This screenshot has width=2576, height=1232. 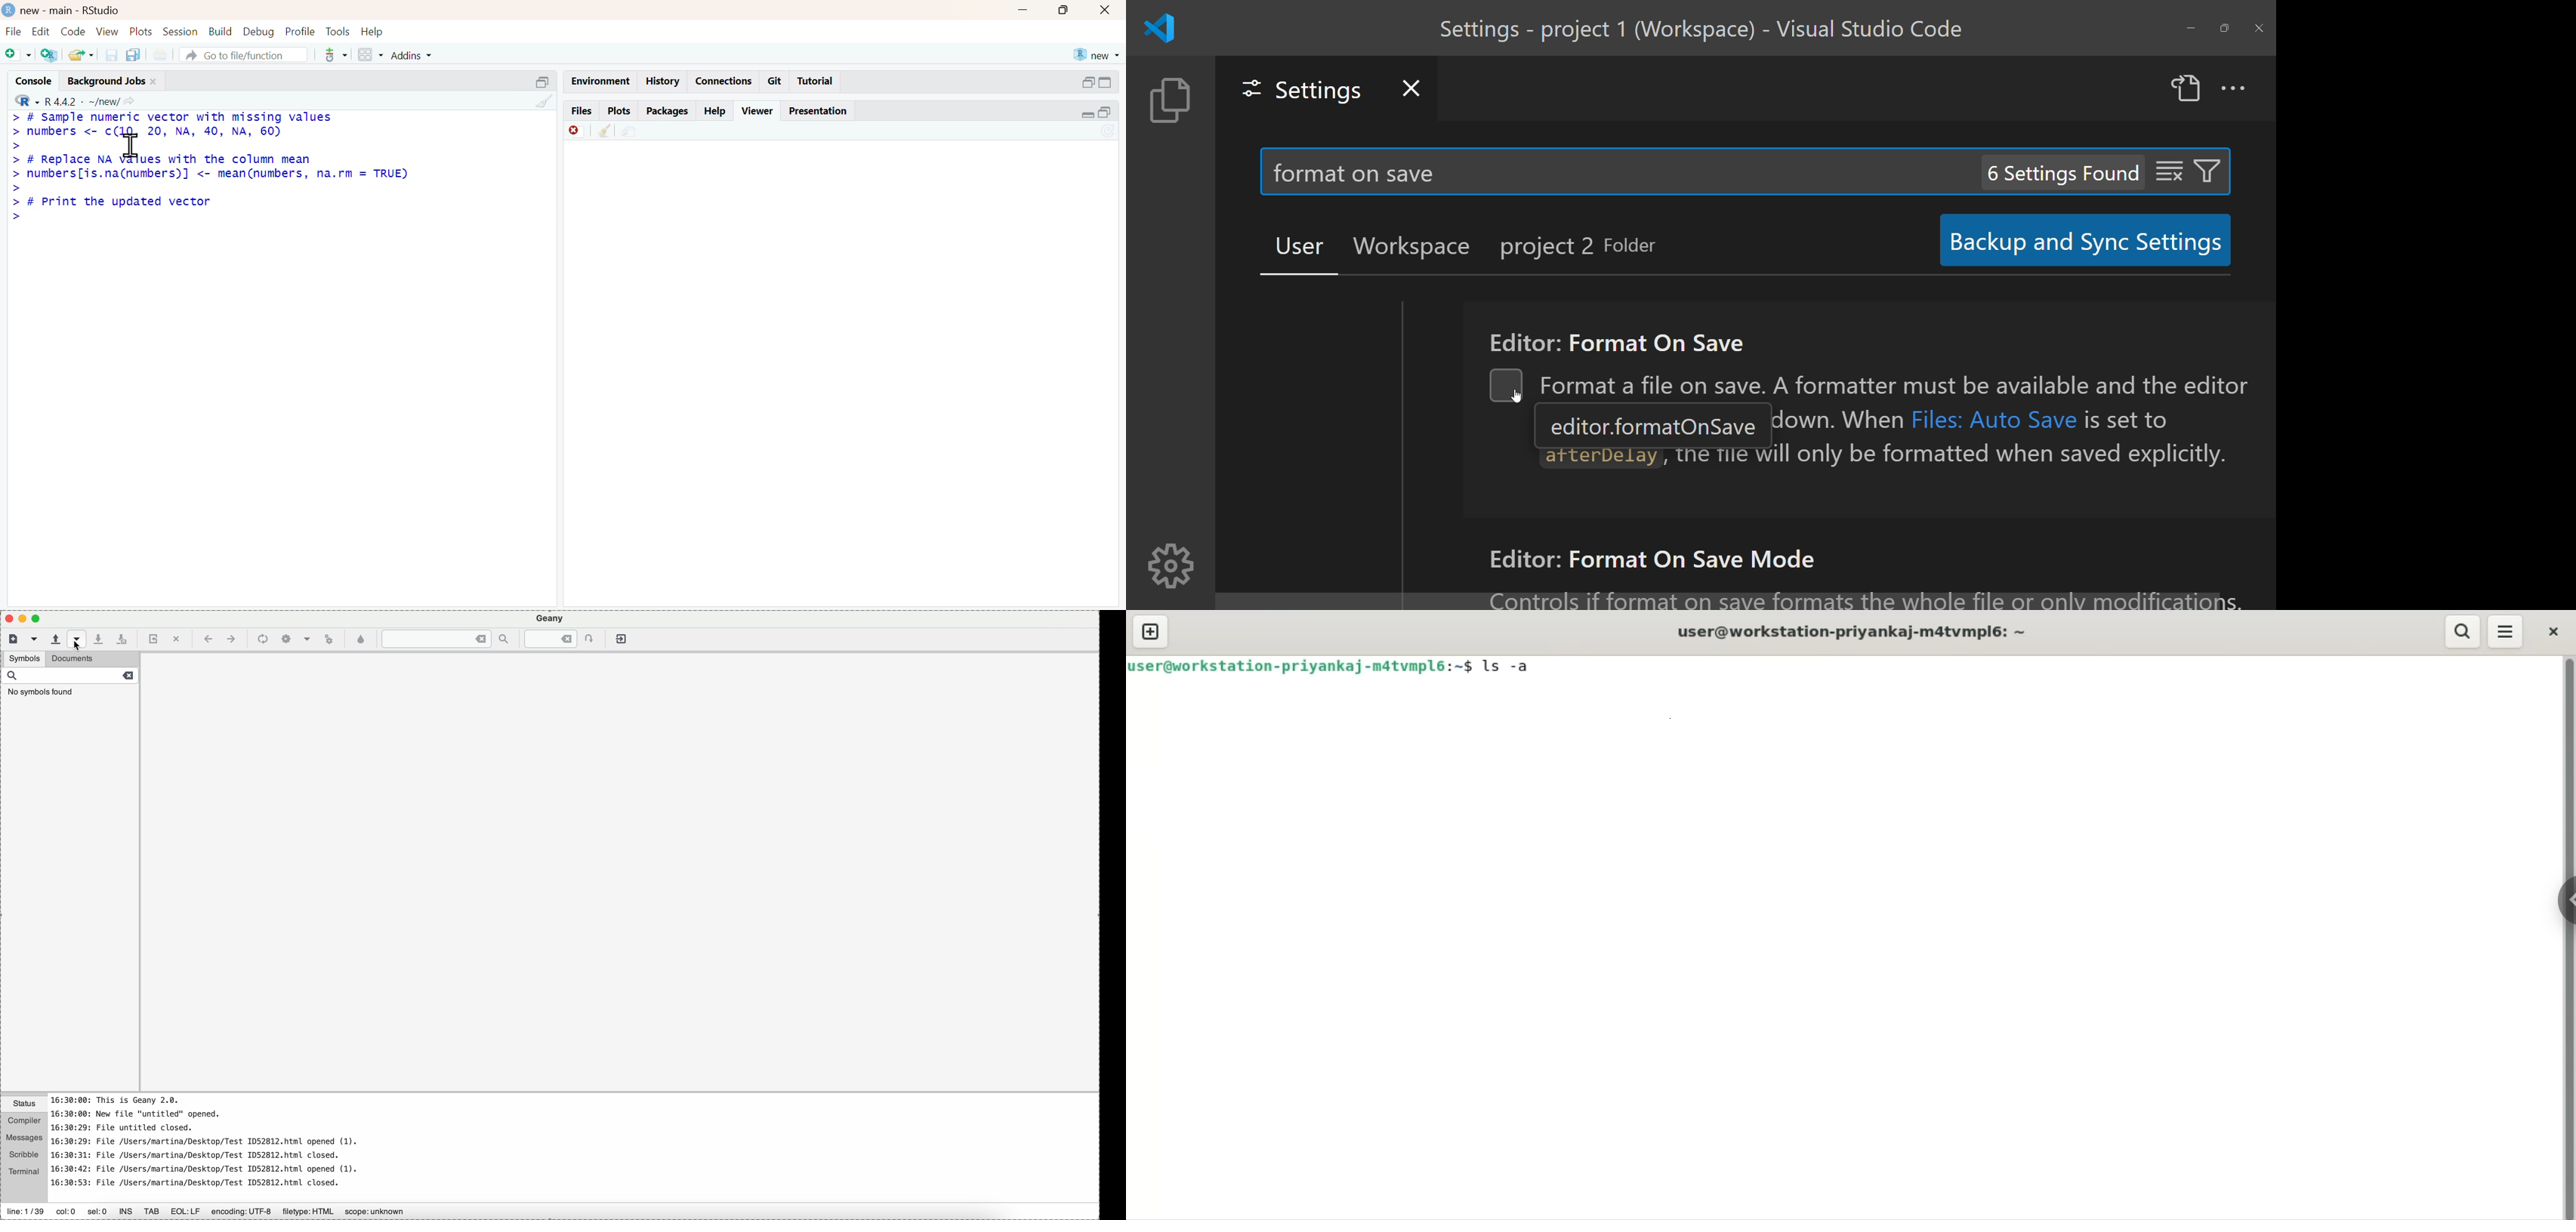 What do you see at coordinates (82, 102) in the screenshot?
I see `R 4.4.2 ~/new/` at bounding box center [82, 102].